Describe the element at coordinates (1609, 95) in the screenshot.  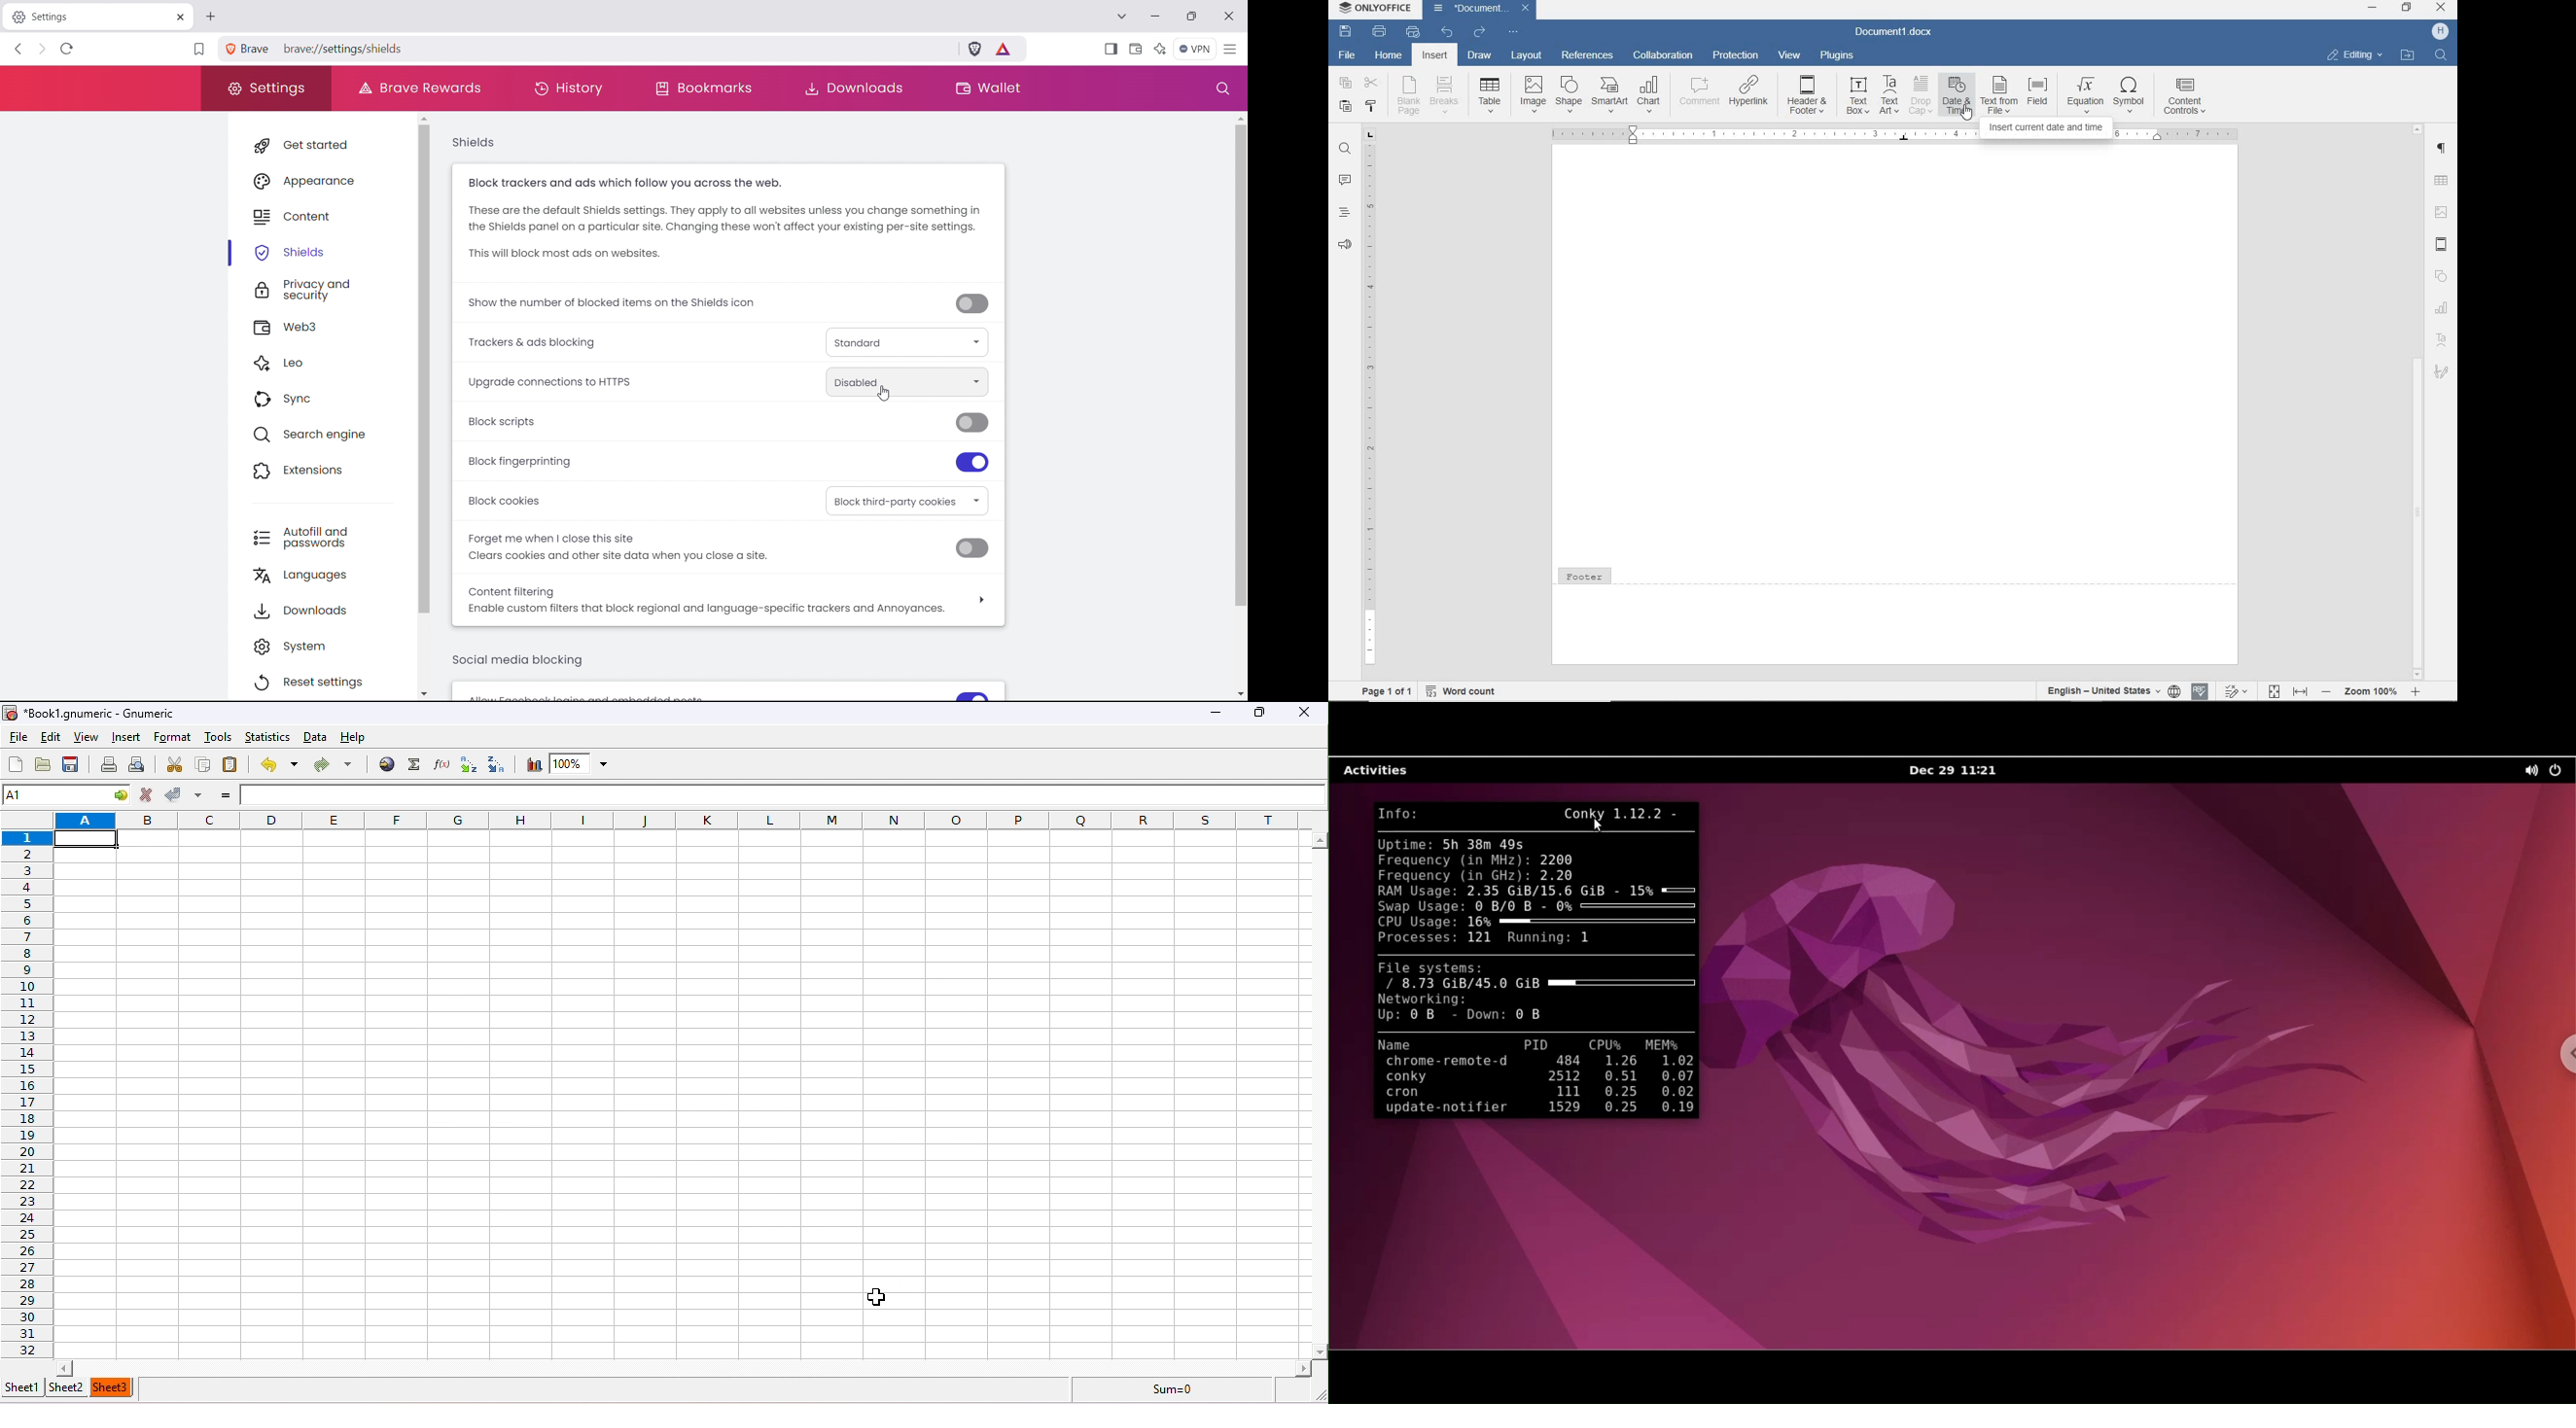
I see `SmartArt` at that location.